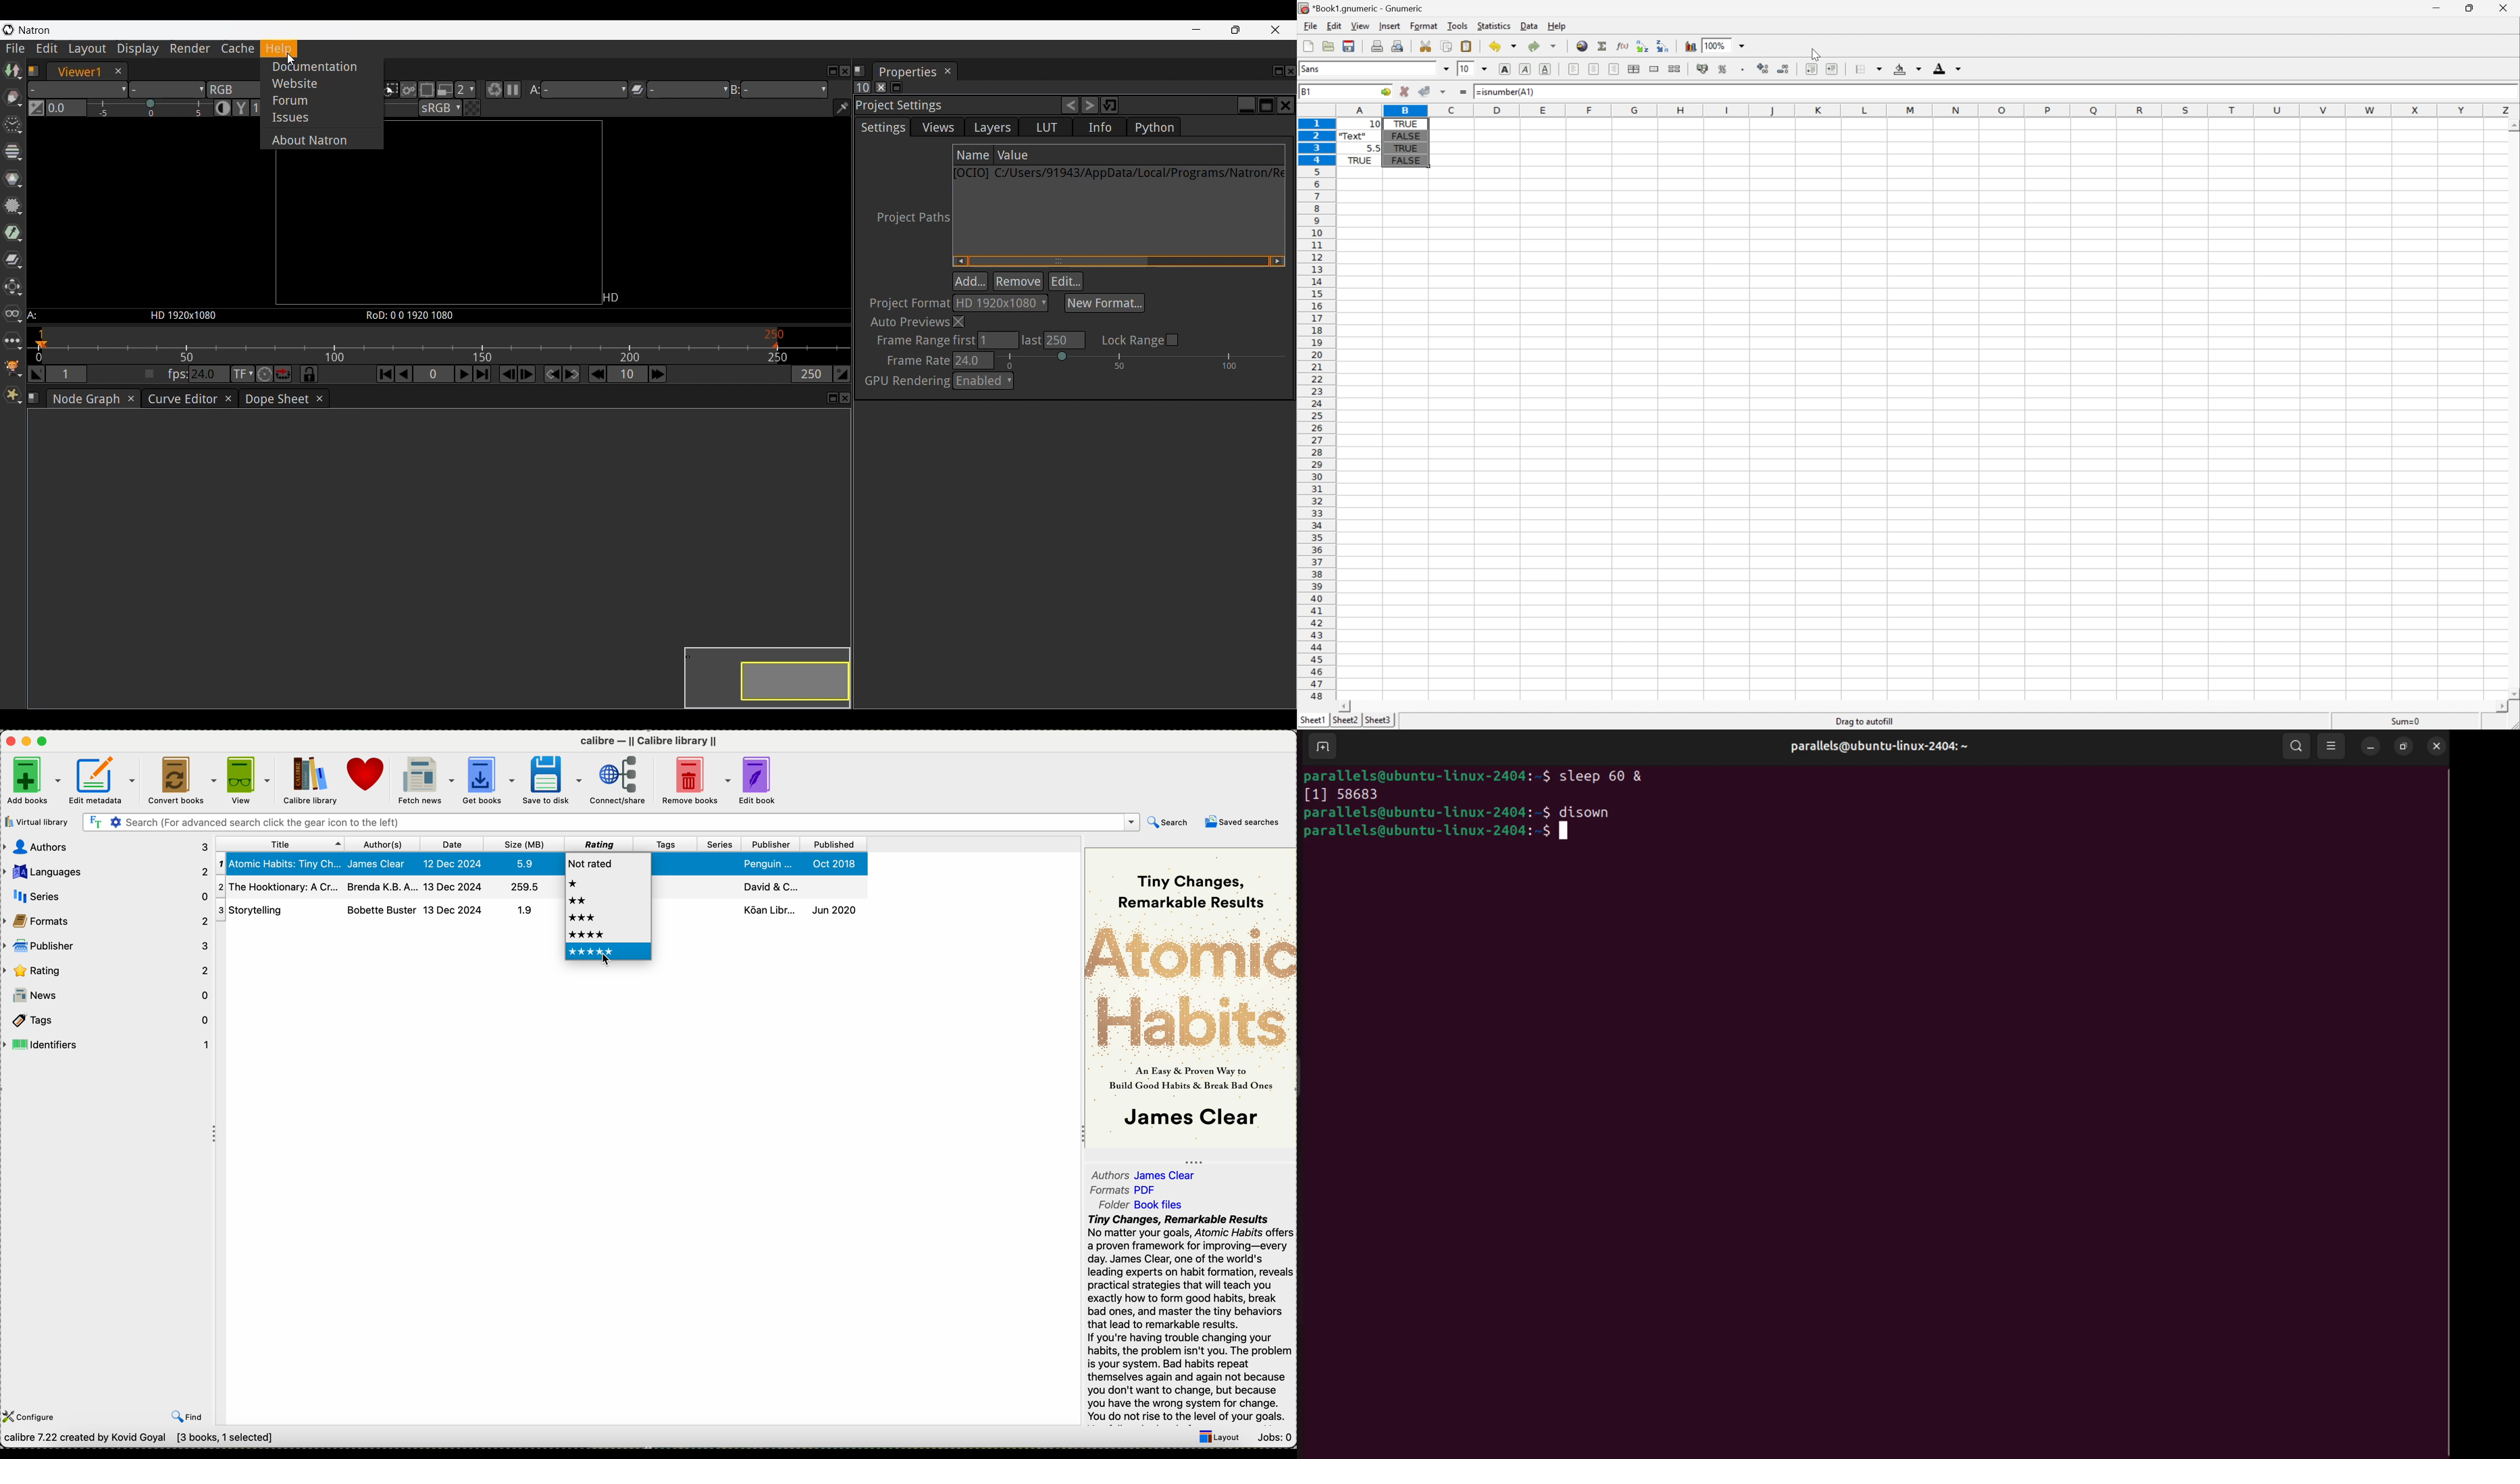  Describe the element at coordinates (1359, 124) in the screenshot. I see `10` at that location.